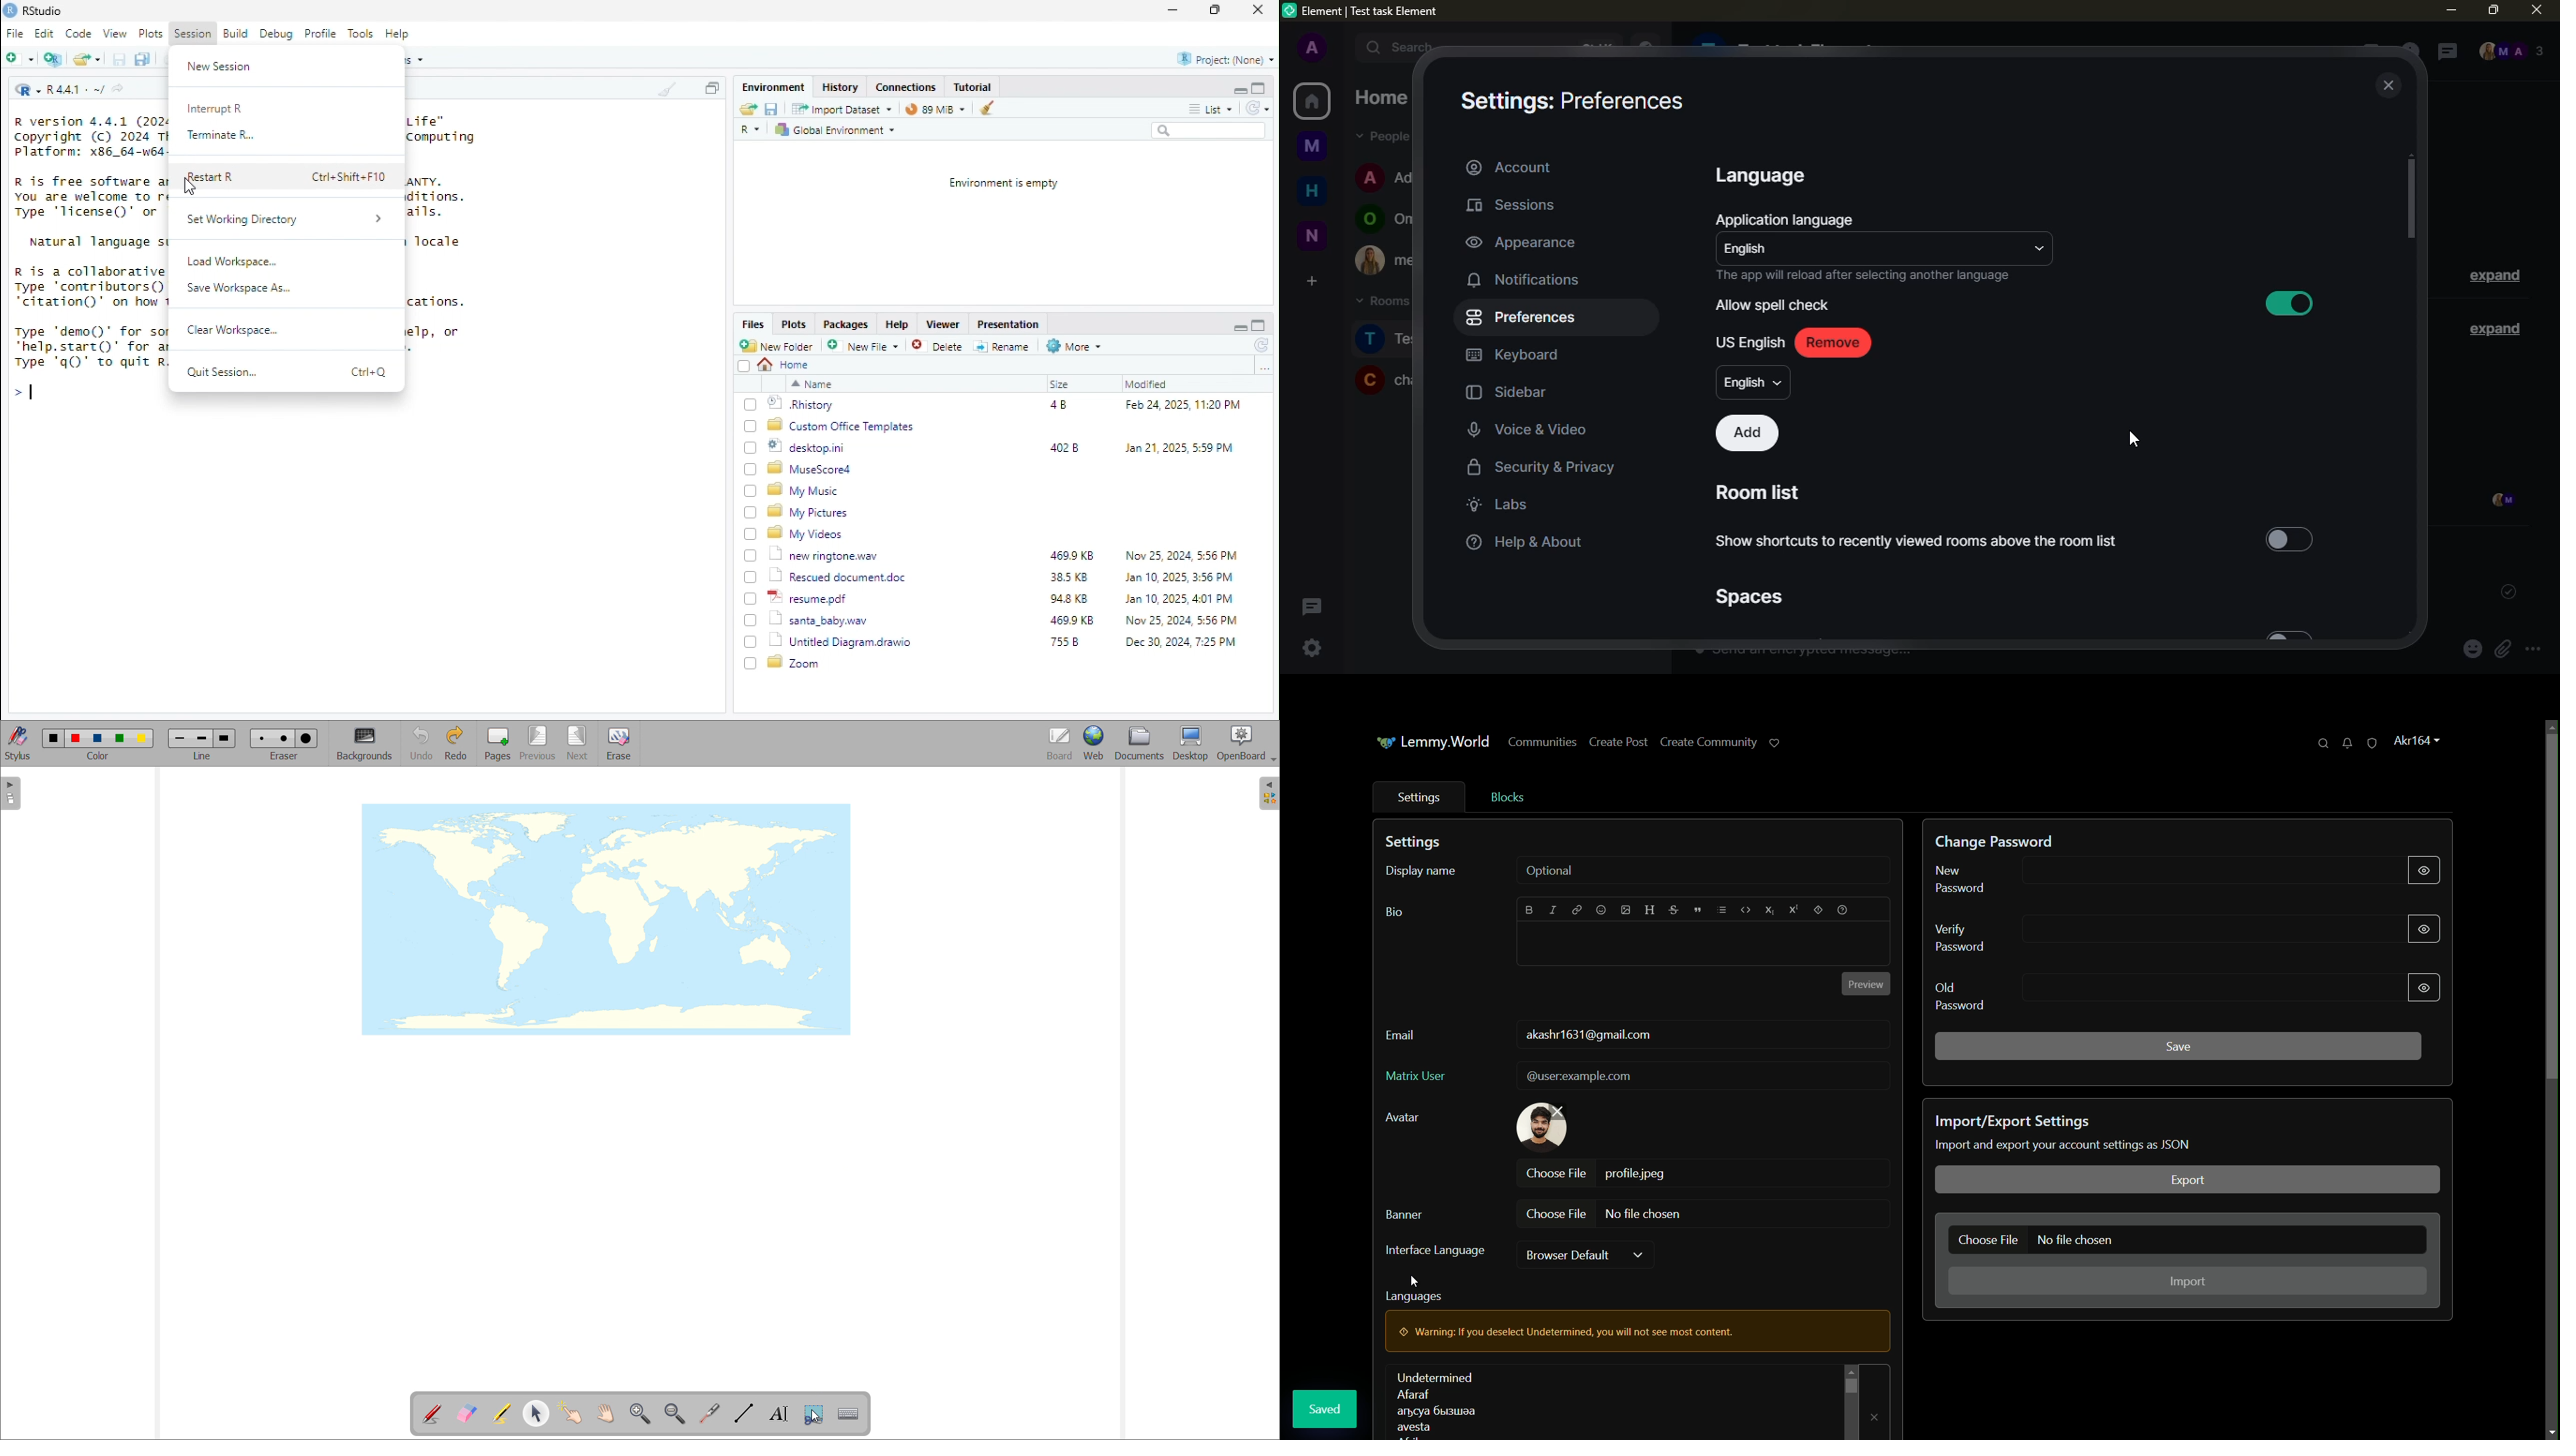 The width and height of the screenshot is (2576, 1456). What do you see at coordinates (795, 325) in the screenshot?
I see `Plots` at bounding box center [795, 325].